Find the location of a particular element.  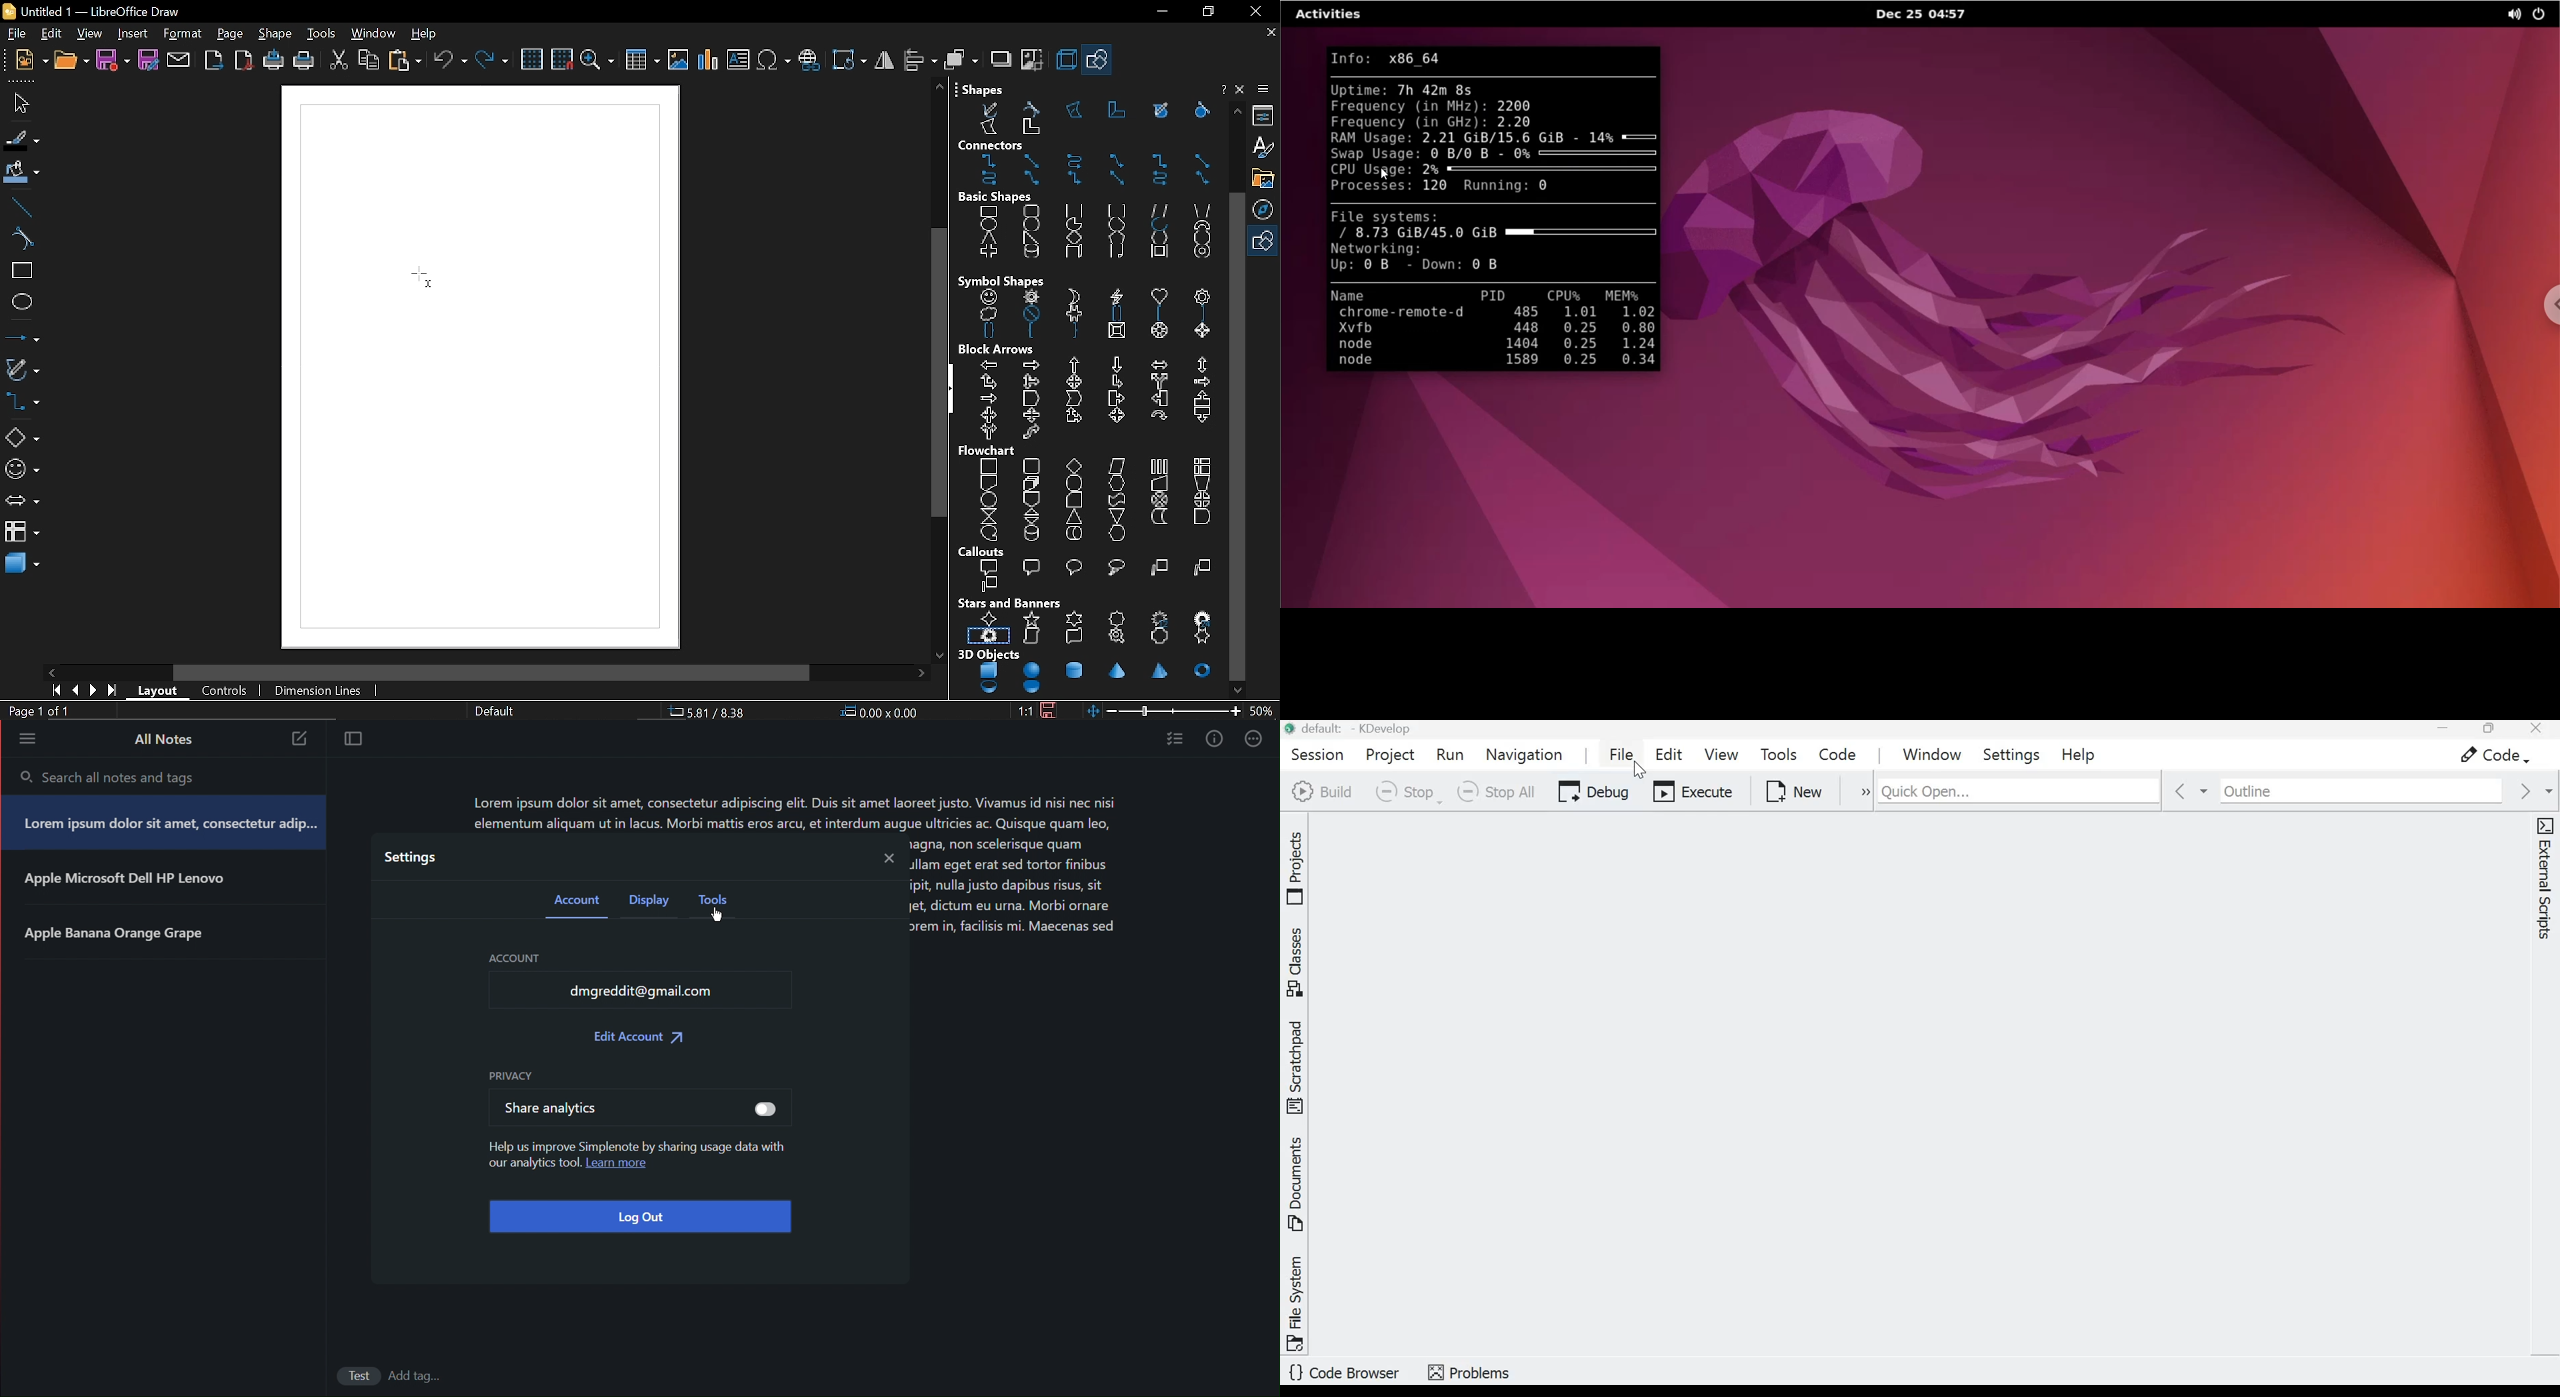

Cursor is located at coordinates (420, 278).